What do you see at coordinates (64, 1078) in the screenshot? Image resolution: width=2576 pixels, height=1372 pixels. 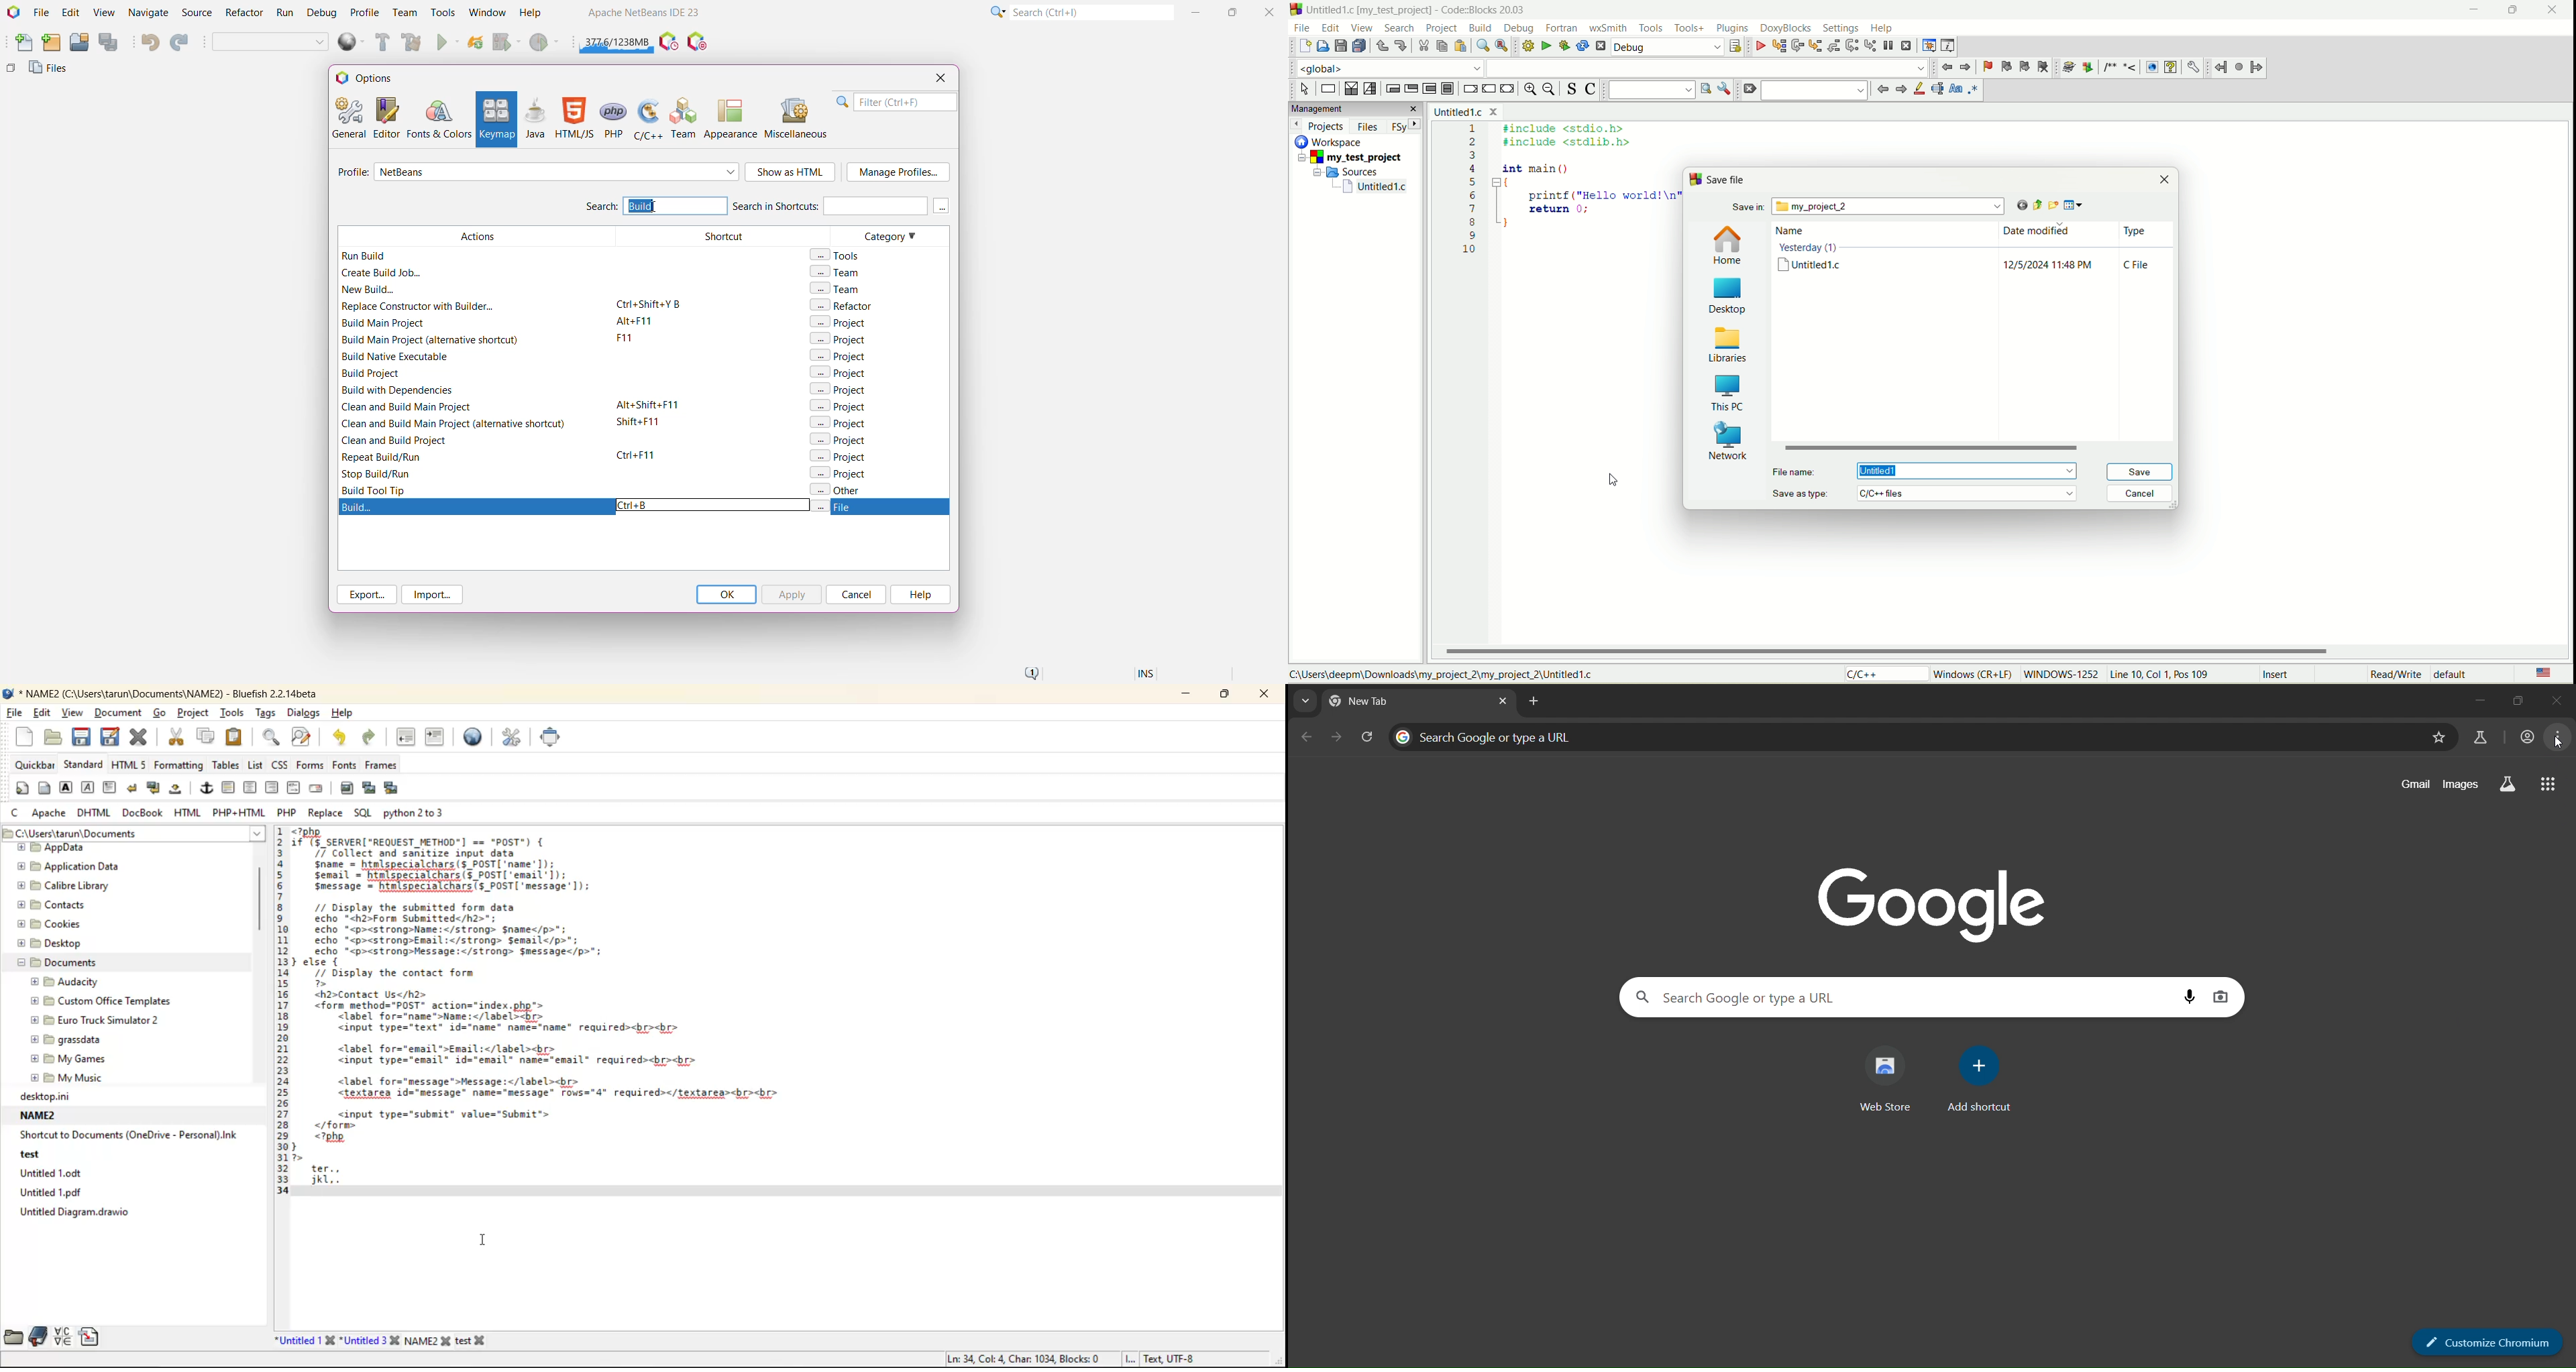 I see `My Music` at bounding box center [64, 1078].